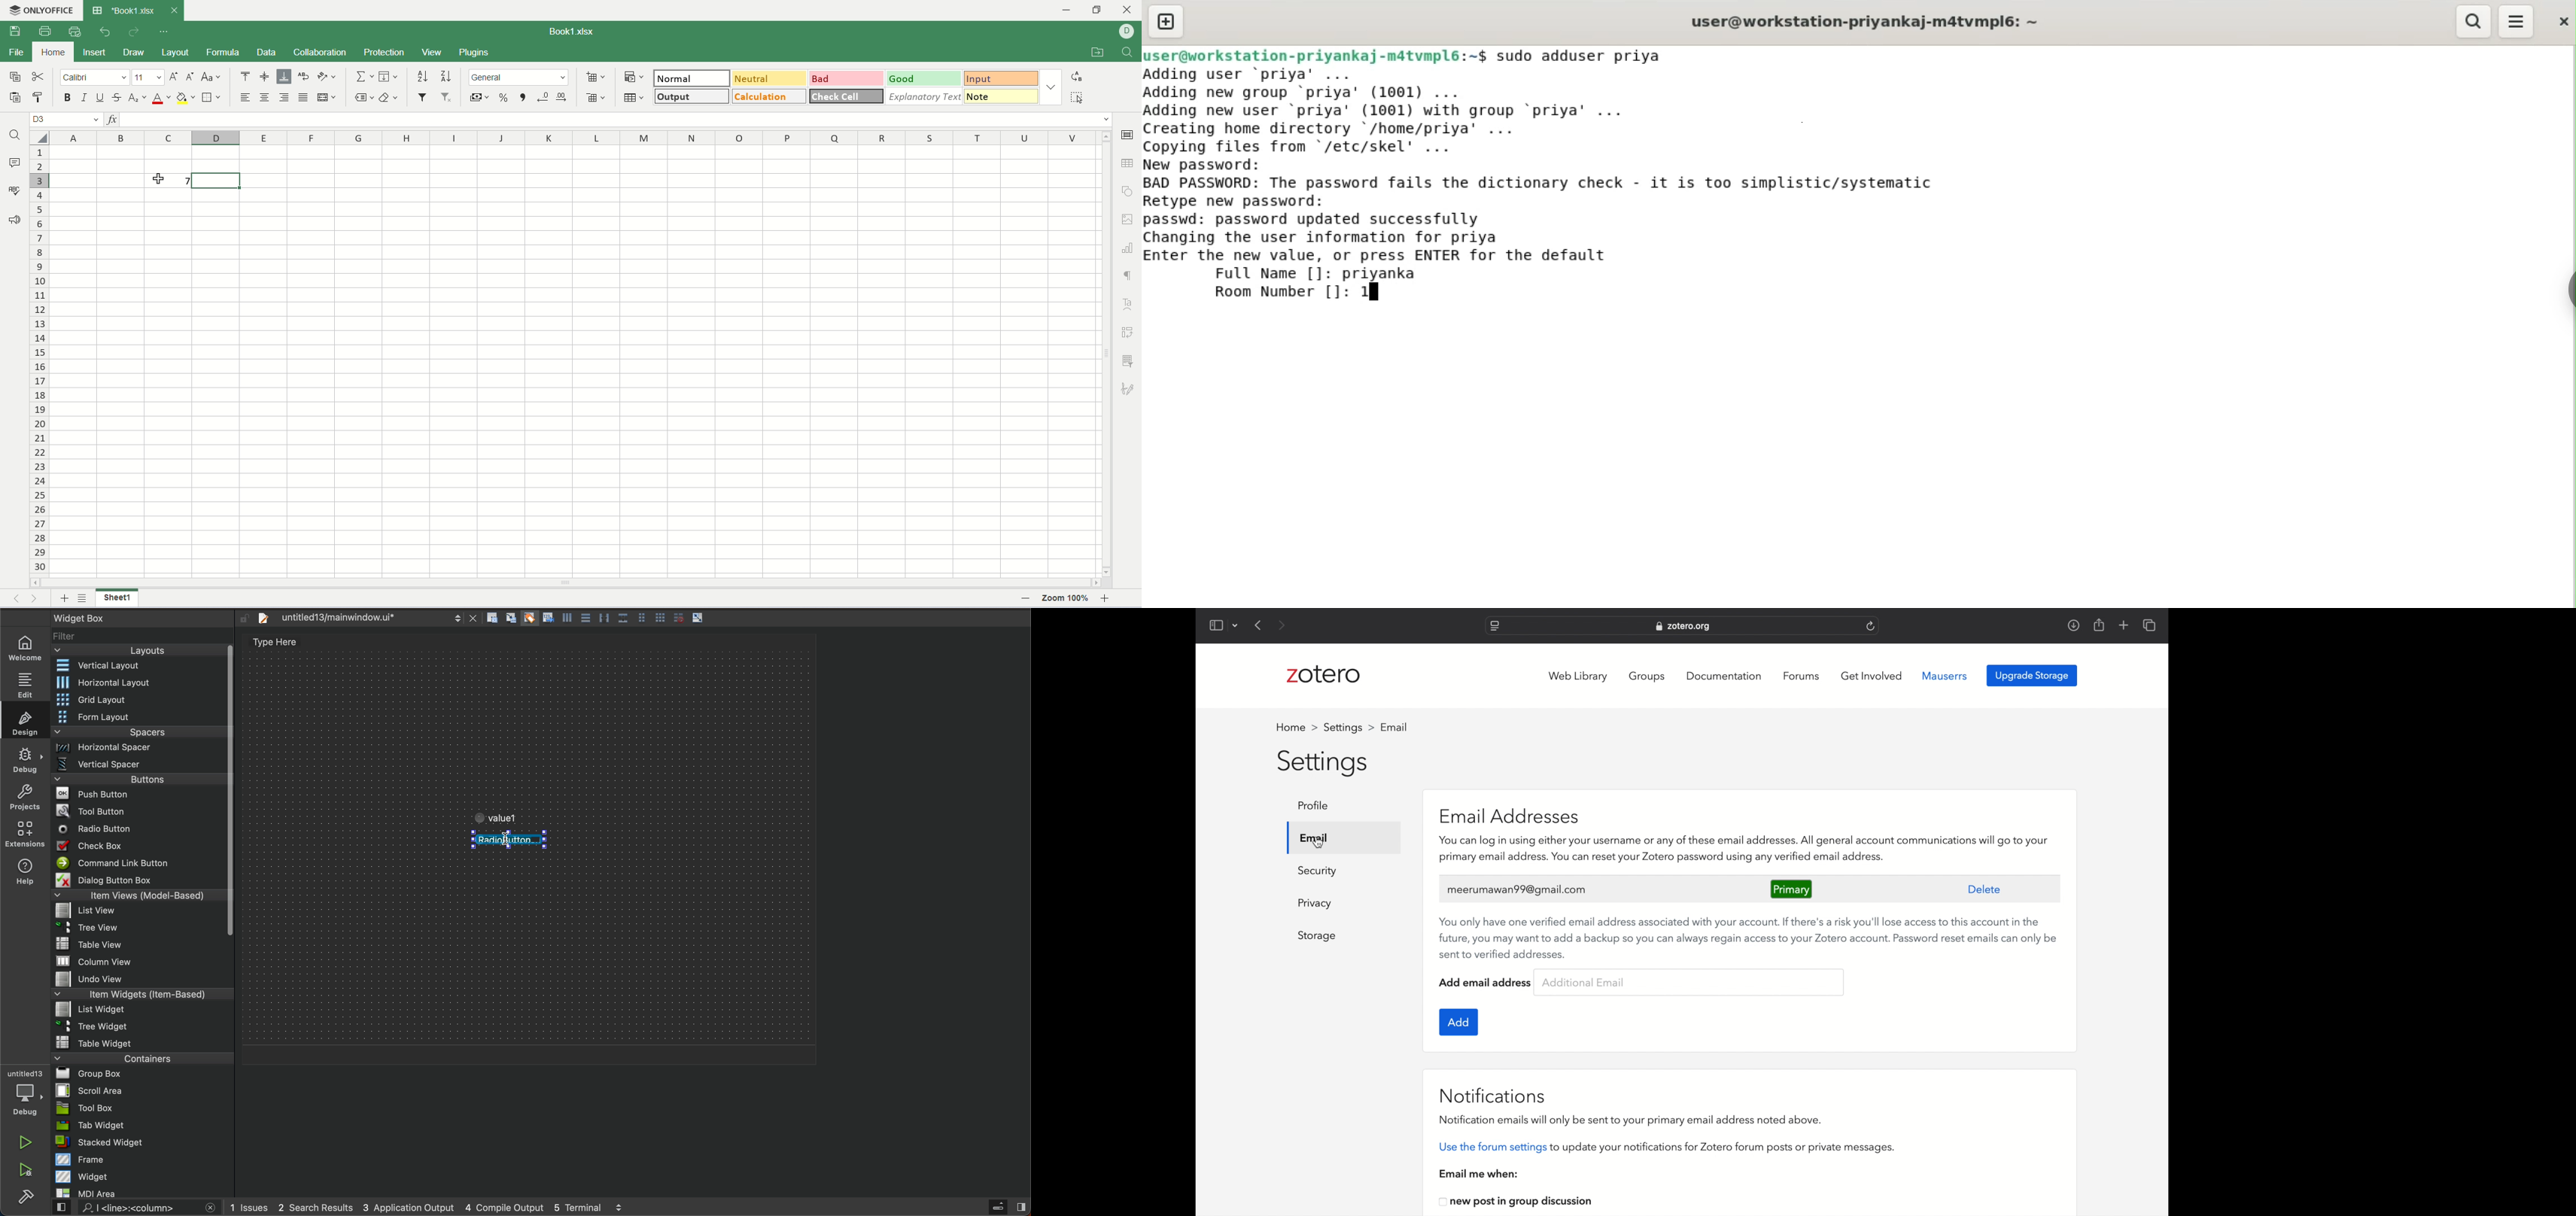 The width and height of the screenshot is (2576, 1232). I want to click on redo, so click(137, 32).